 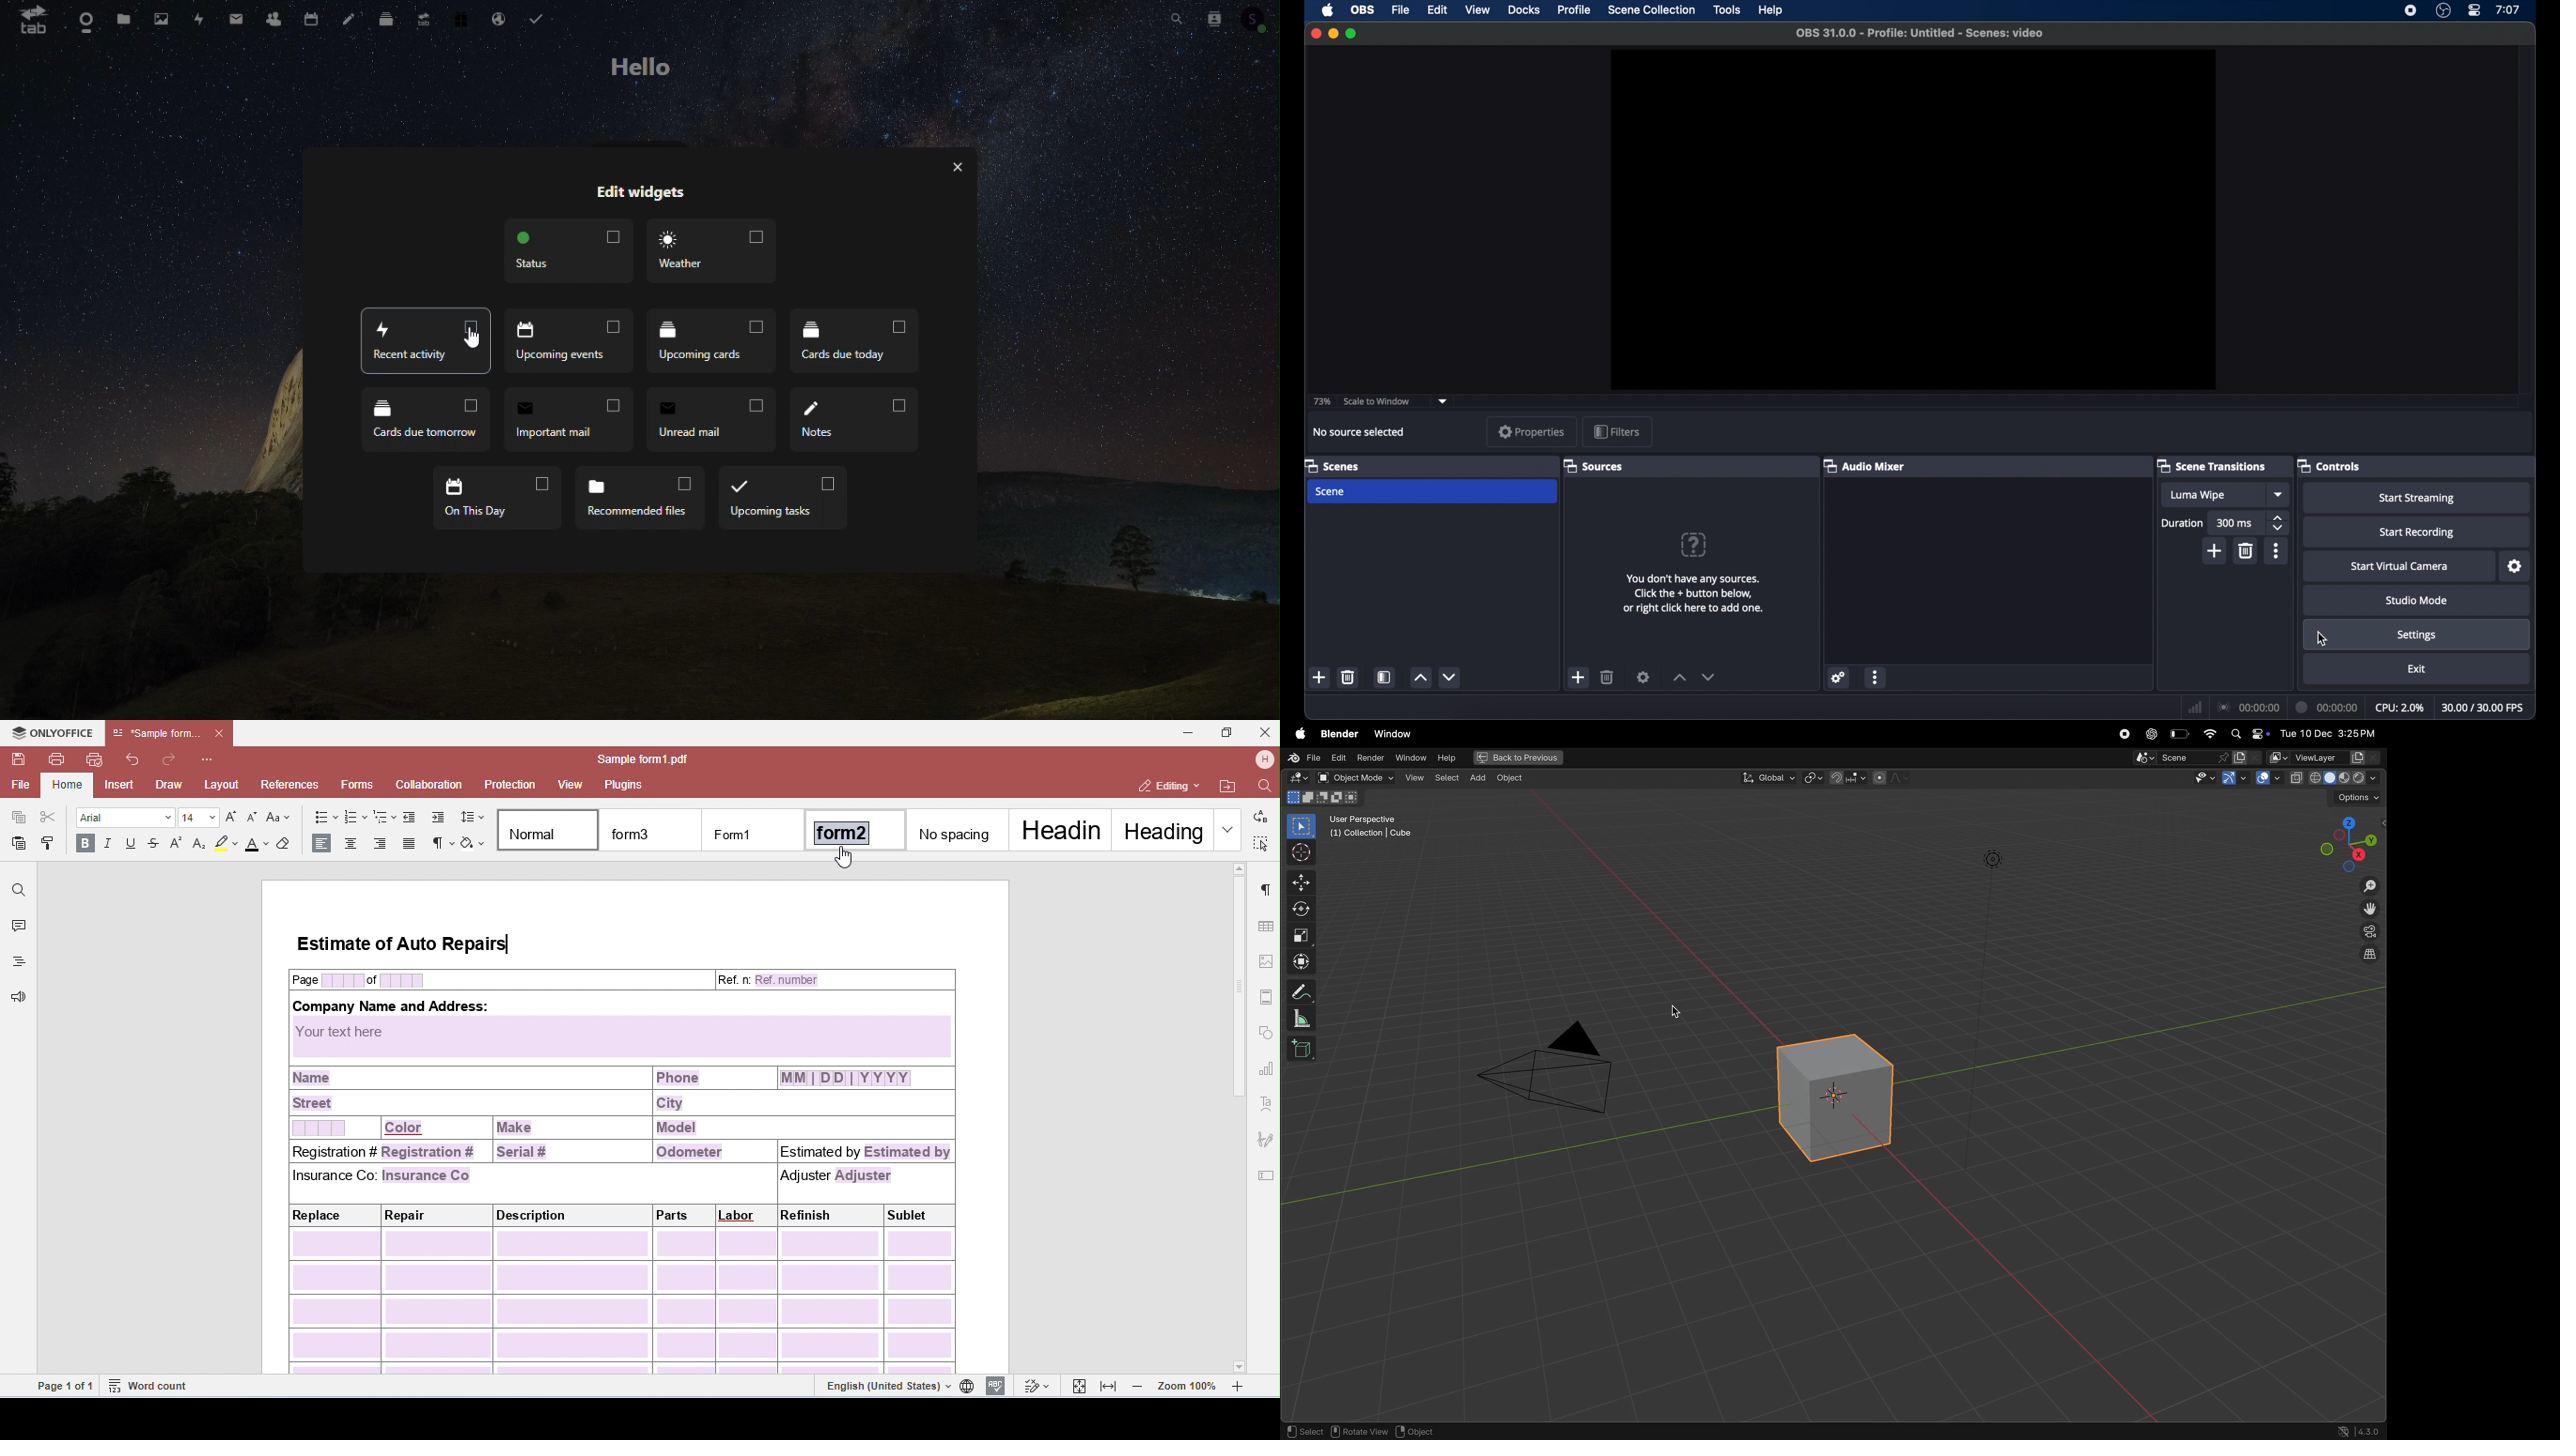 I want to click on decrement, so click(x=1449, y=677).